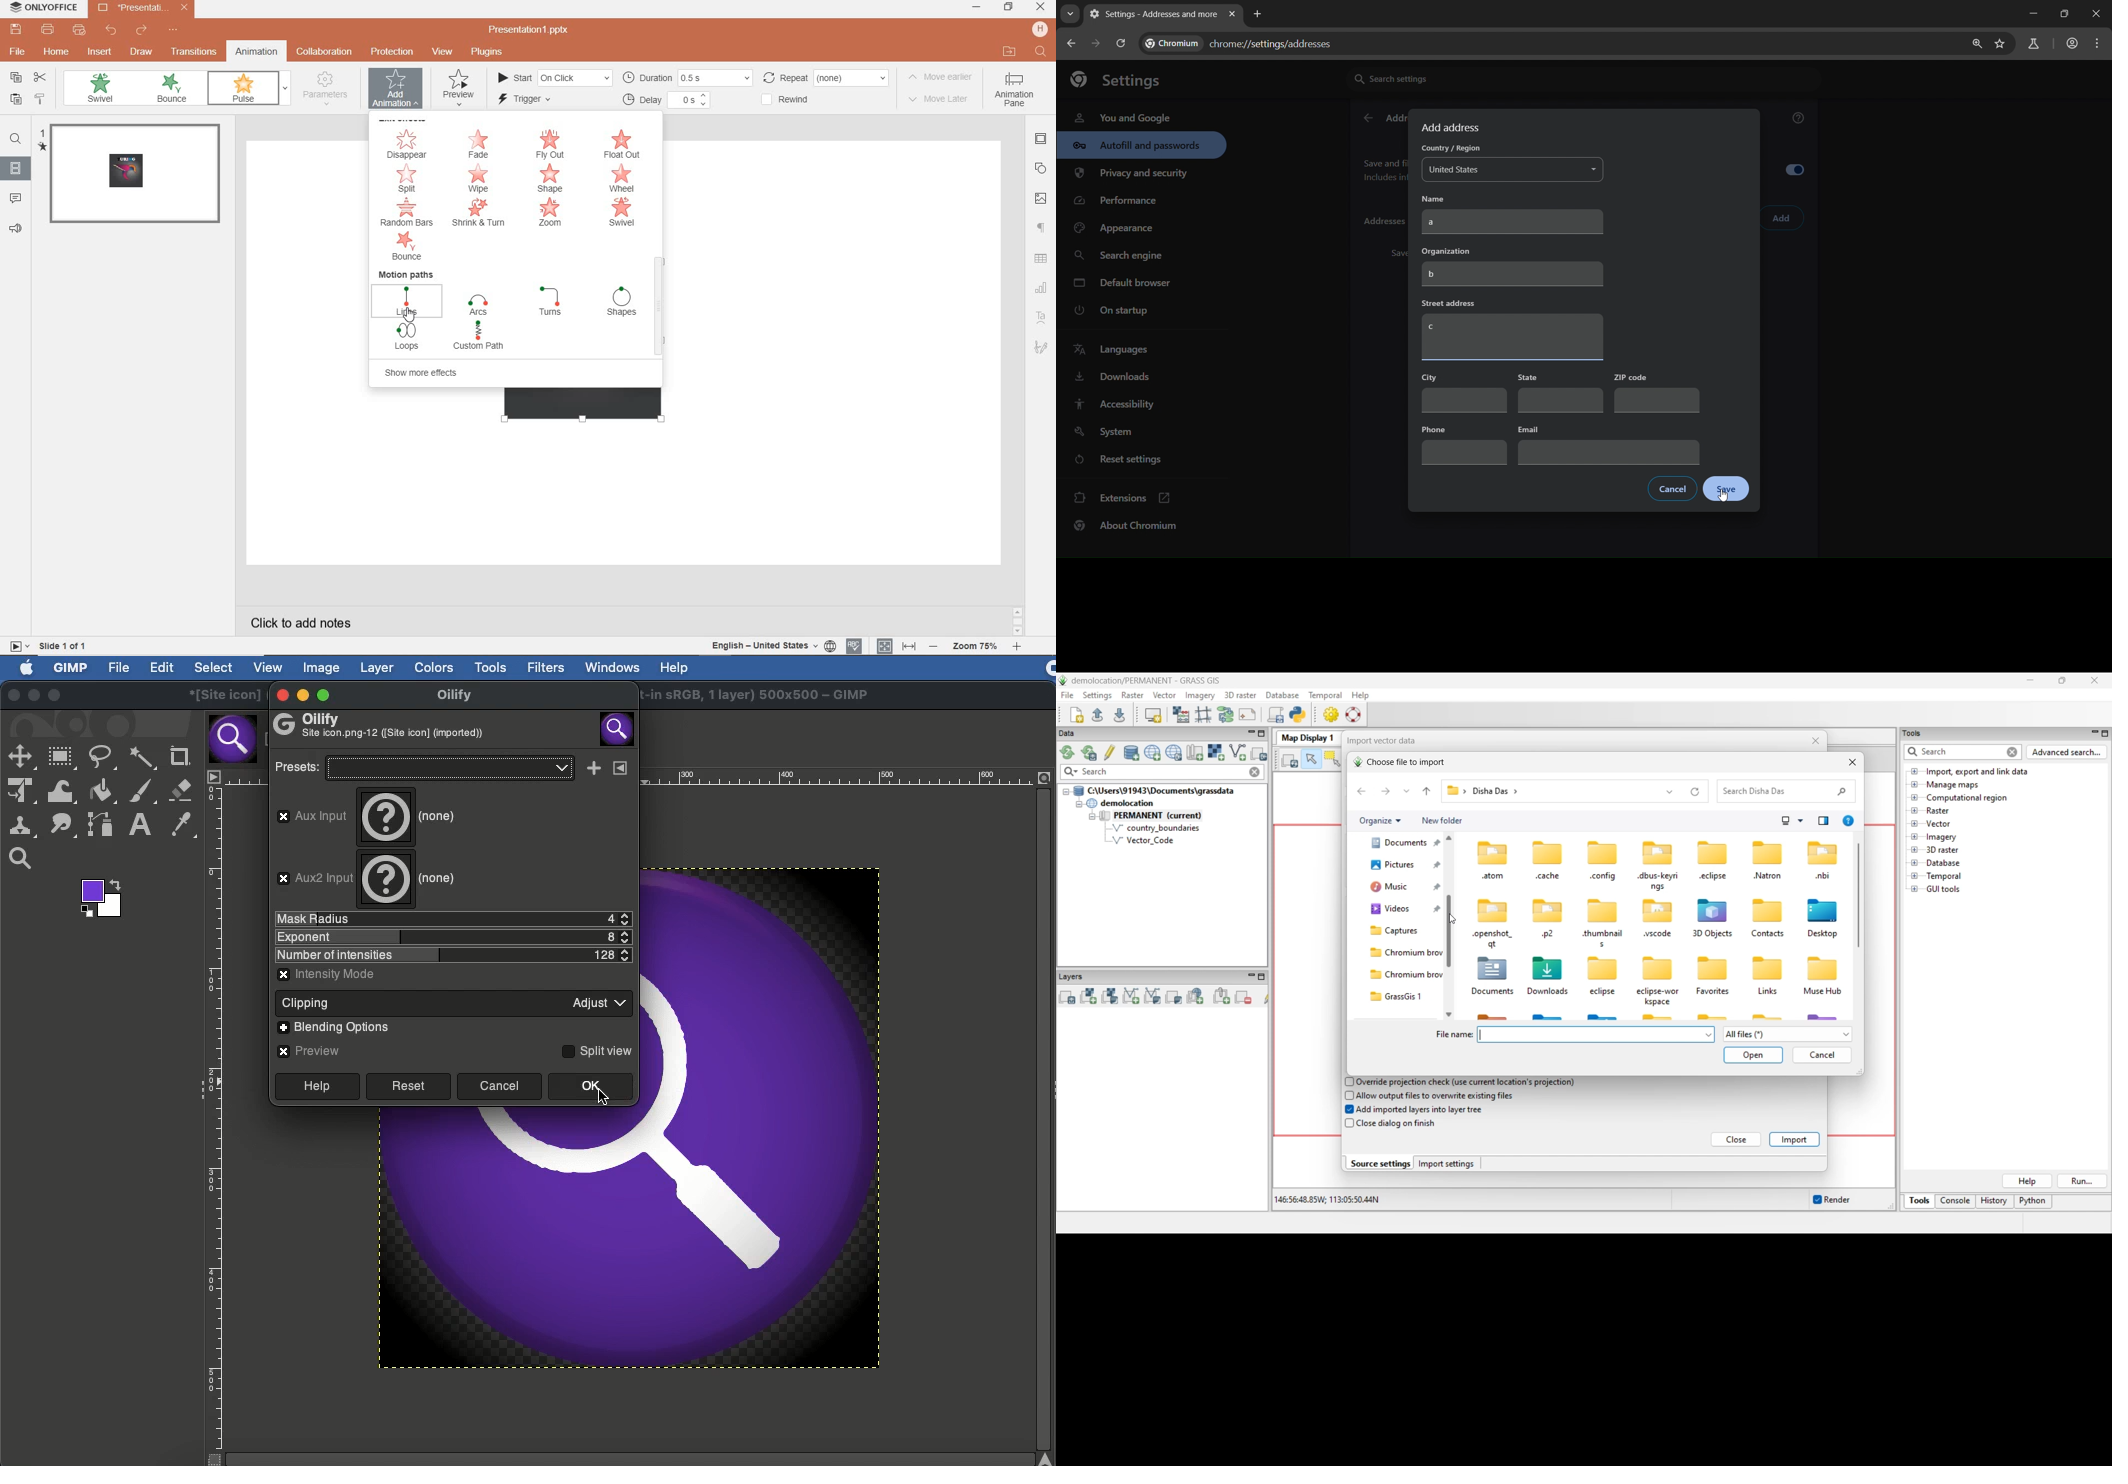  I want to click on Fuzzy selection, so click(143, 758).